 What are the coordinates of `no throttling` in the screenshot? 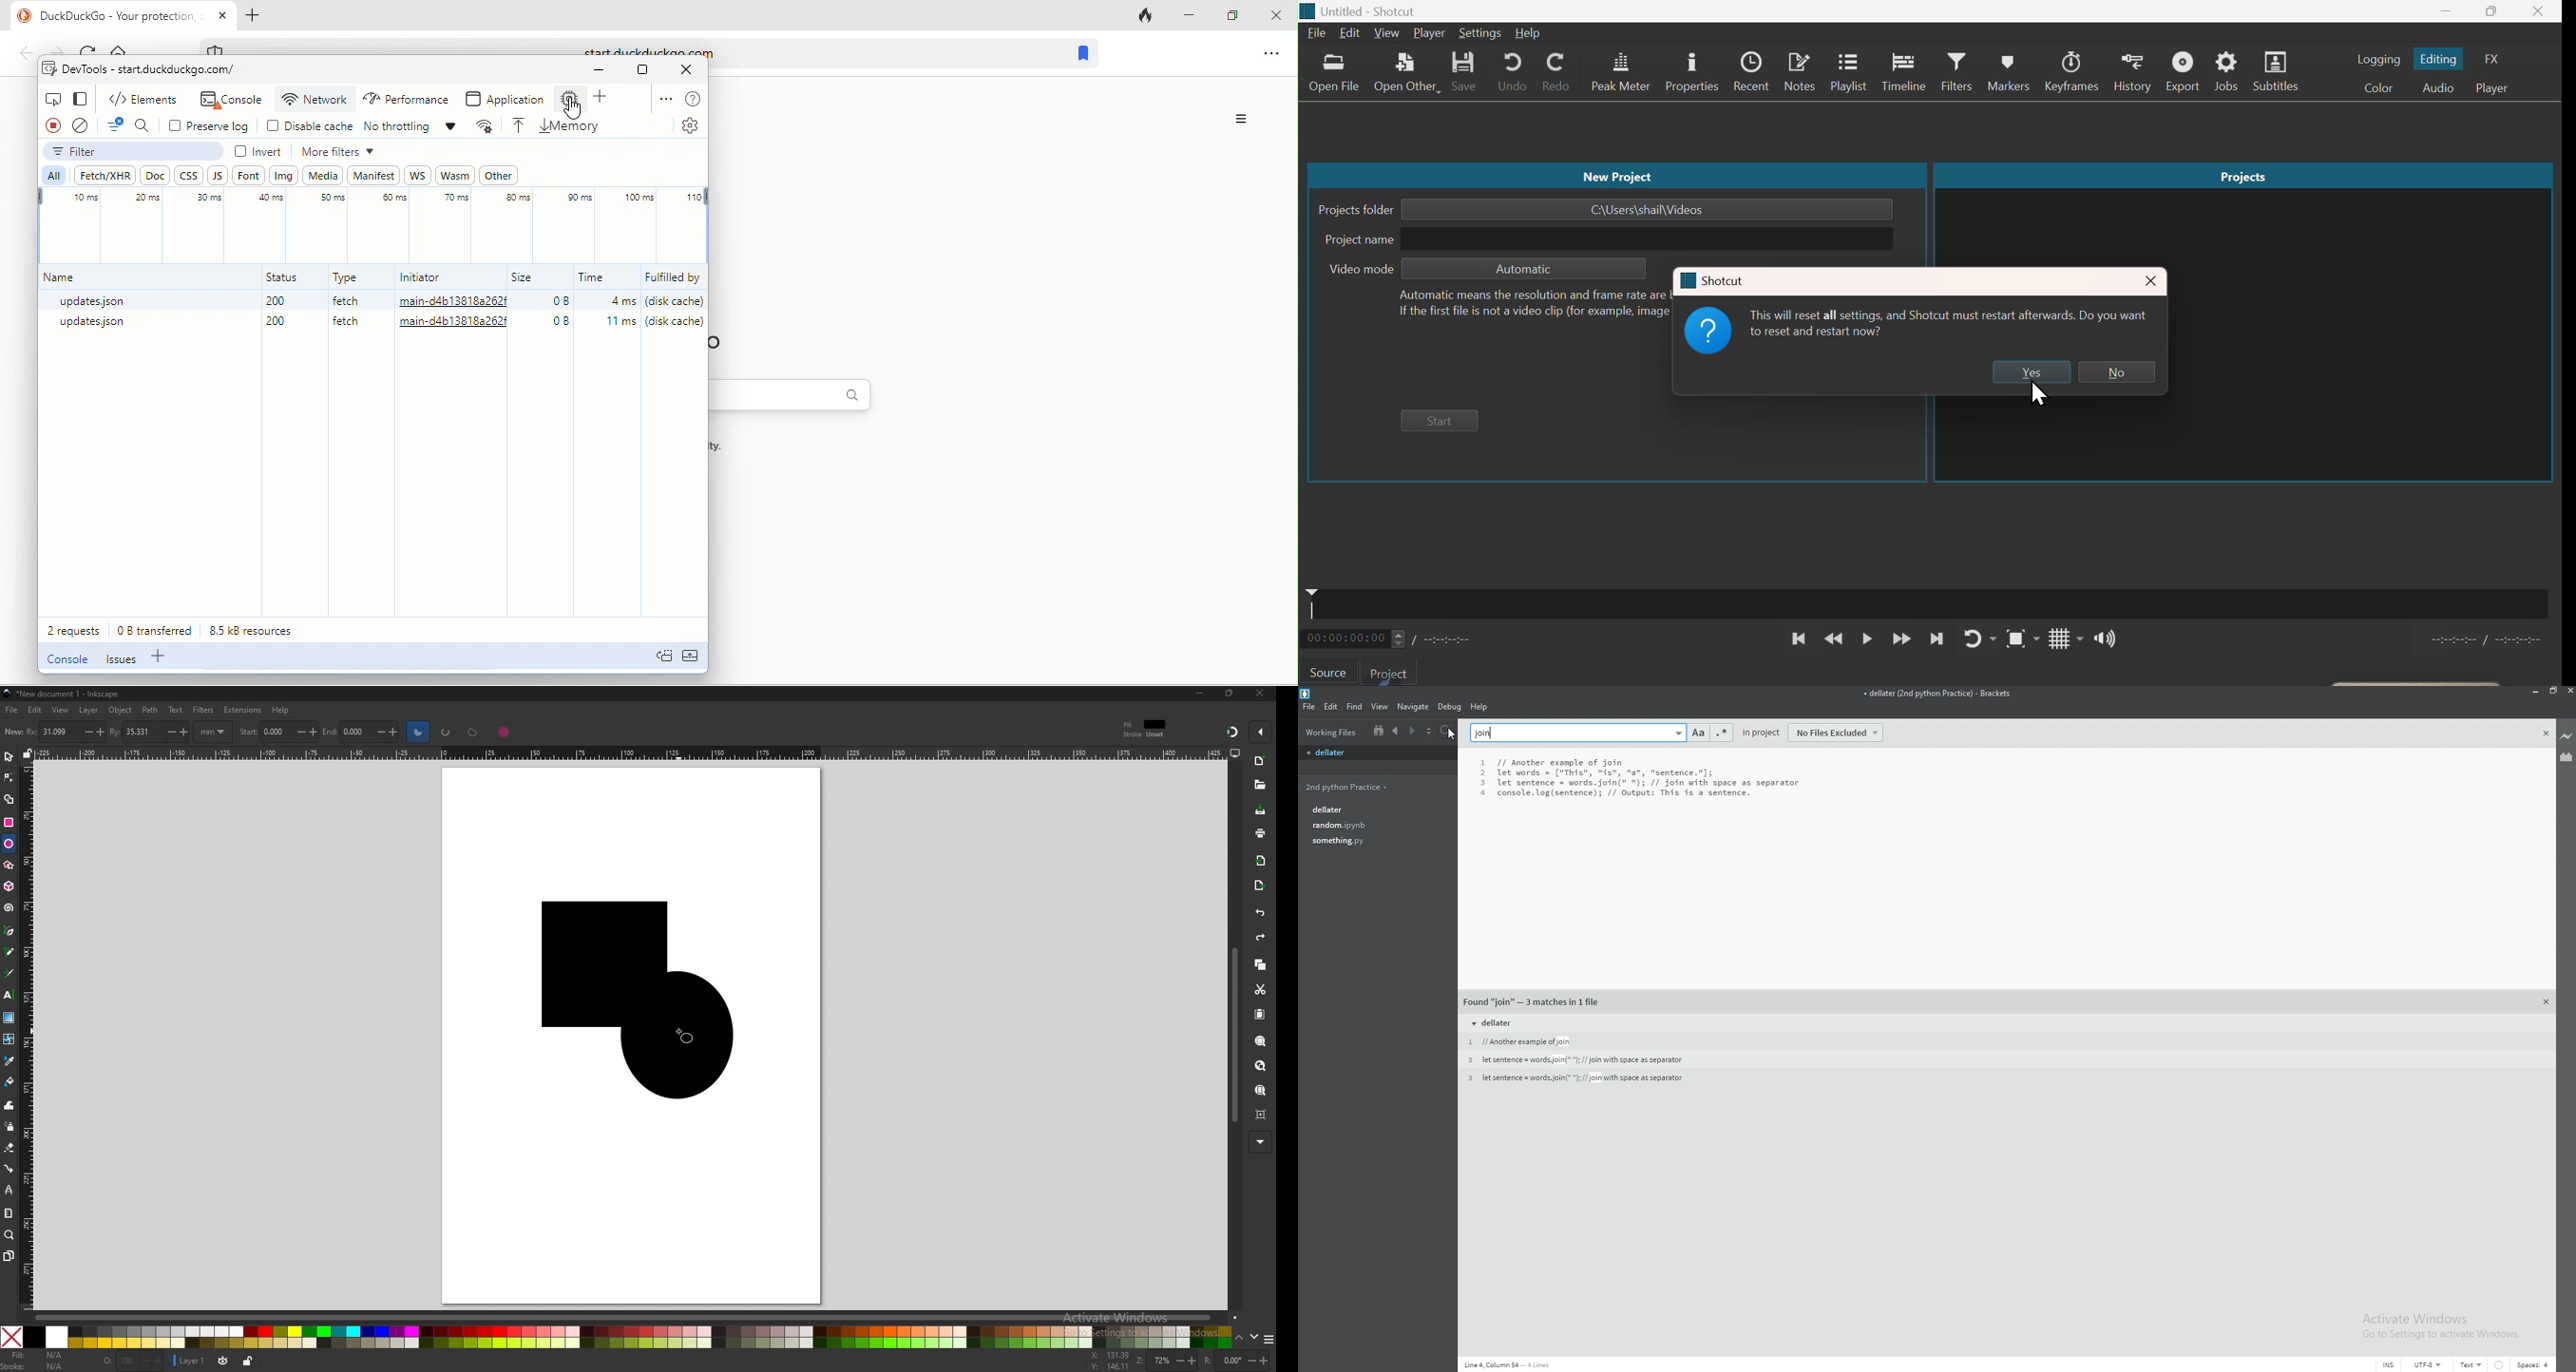 It's located at (410, 127).